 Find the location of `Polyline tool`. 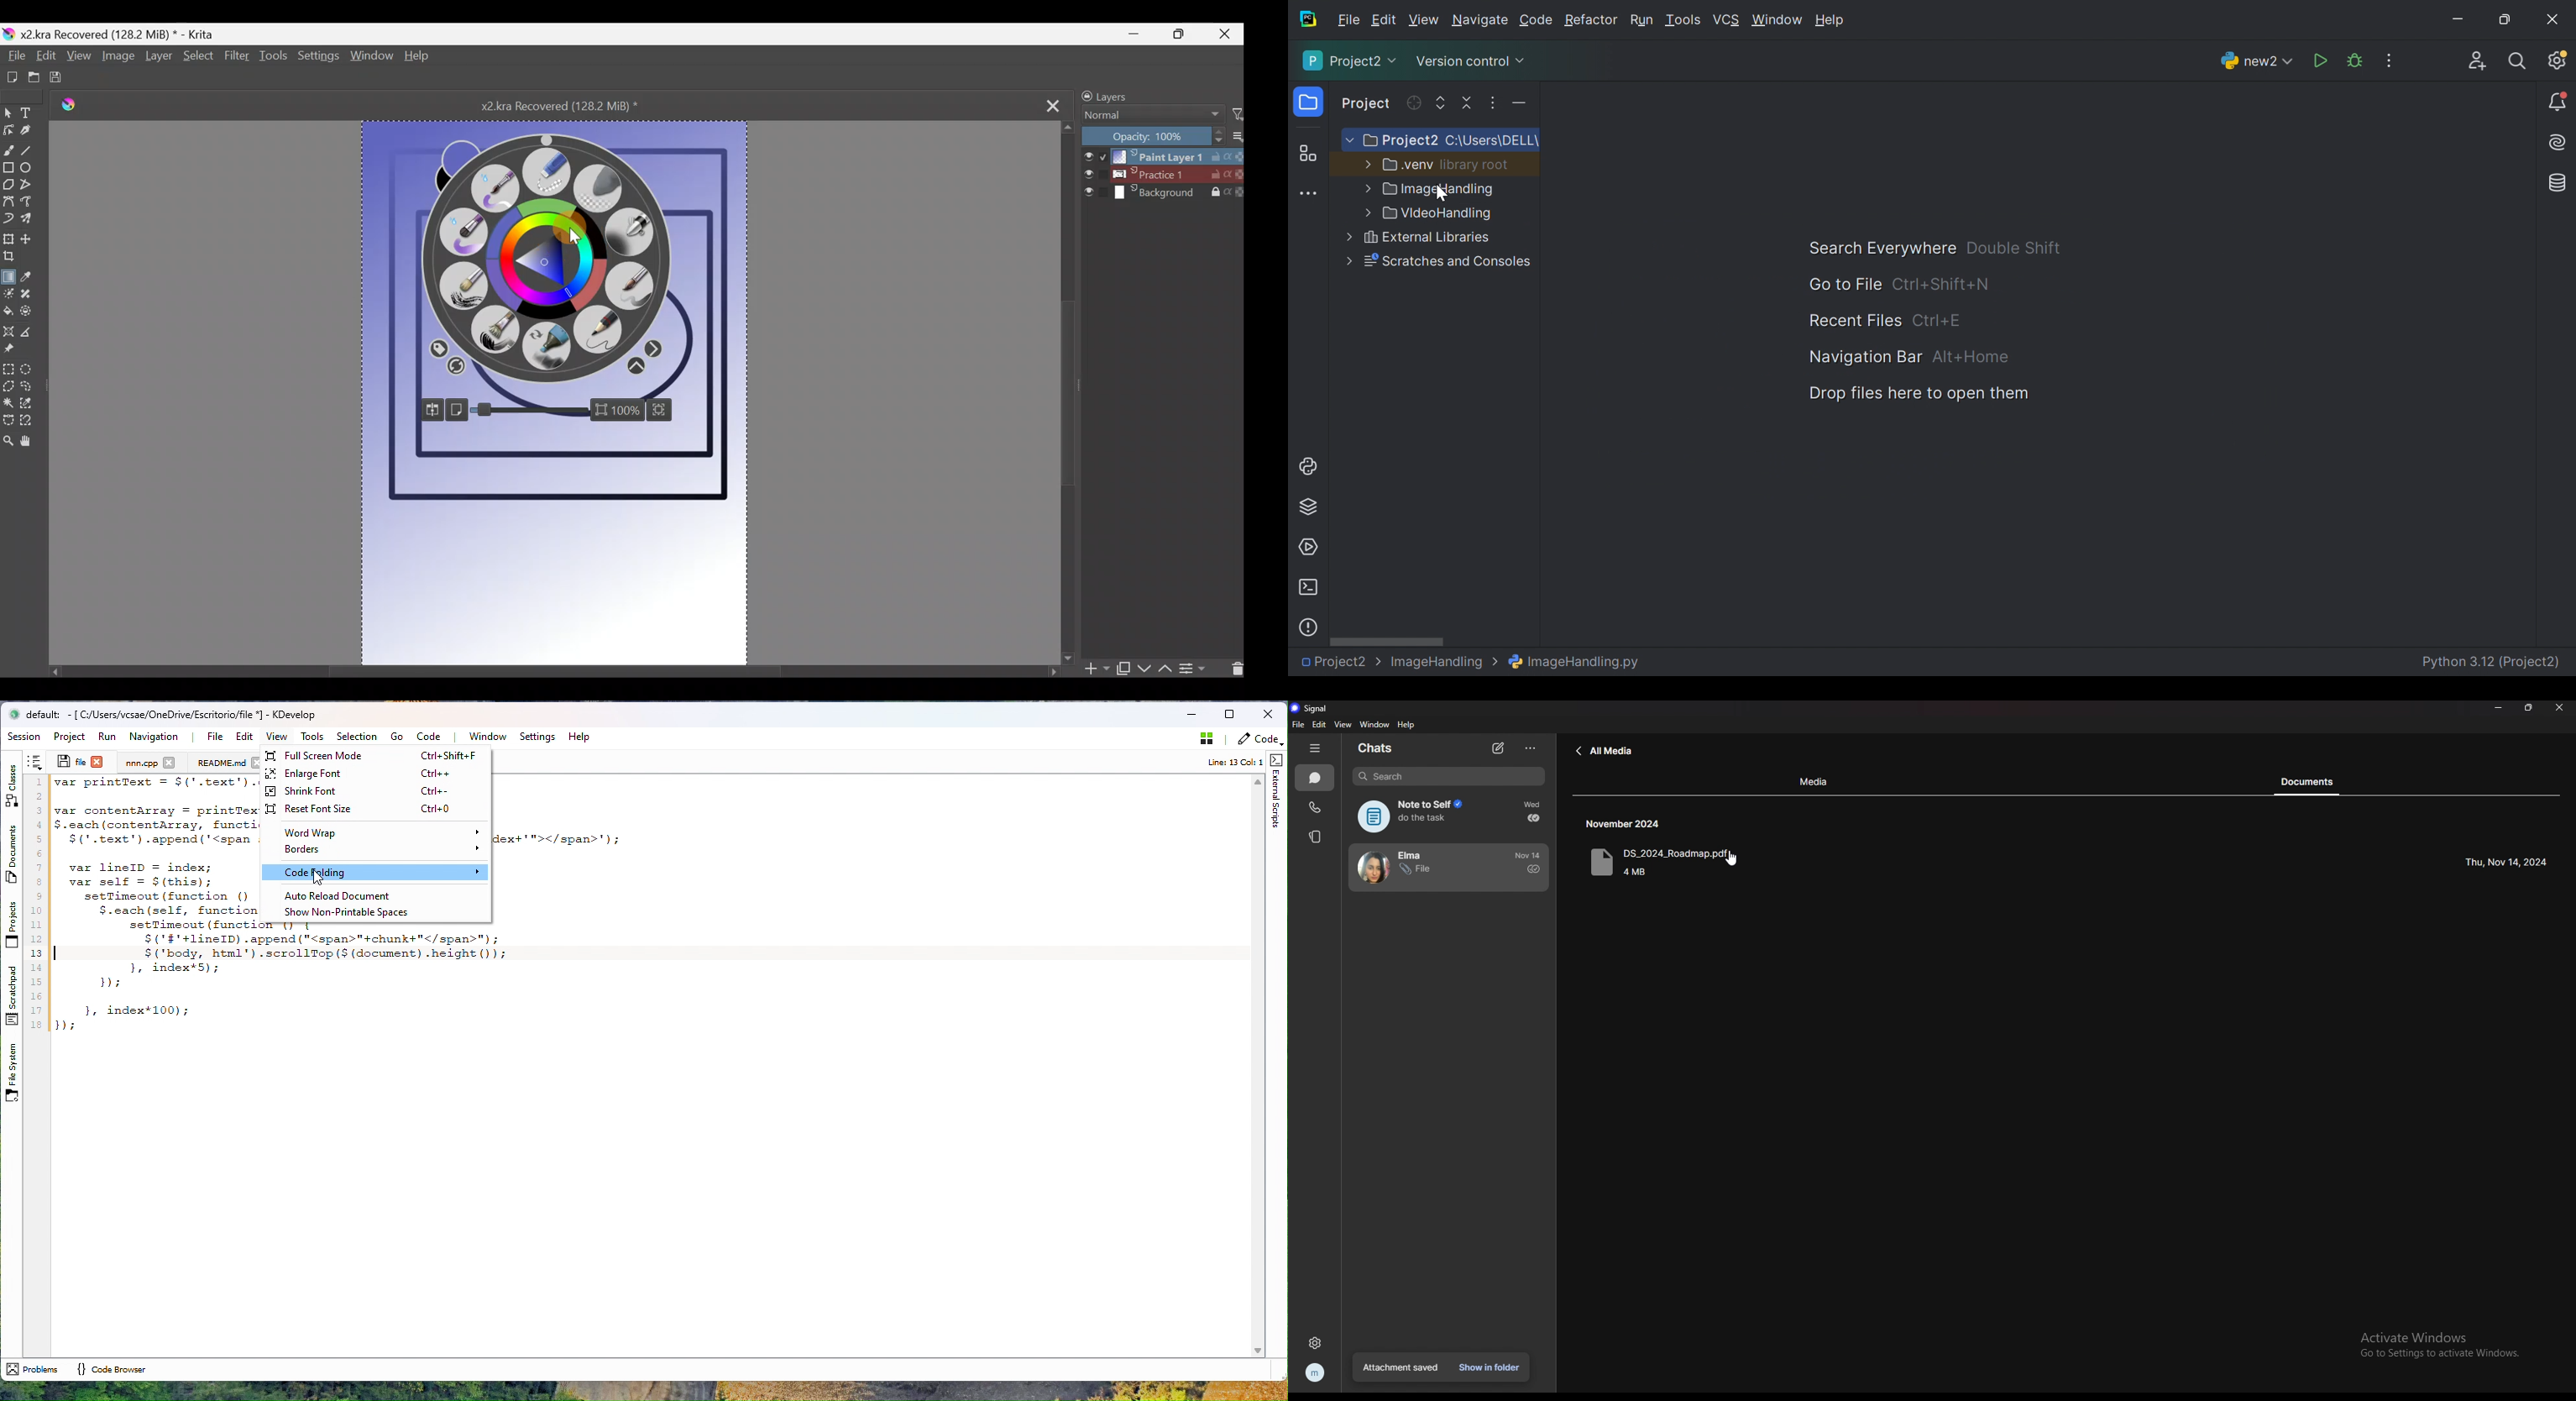

Polyline tool is located at coordinates (32, 187).